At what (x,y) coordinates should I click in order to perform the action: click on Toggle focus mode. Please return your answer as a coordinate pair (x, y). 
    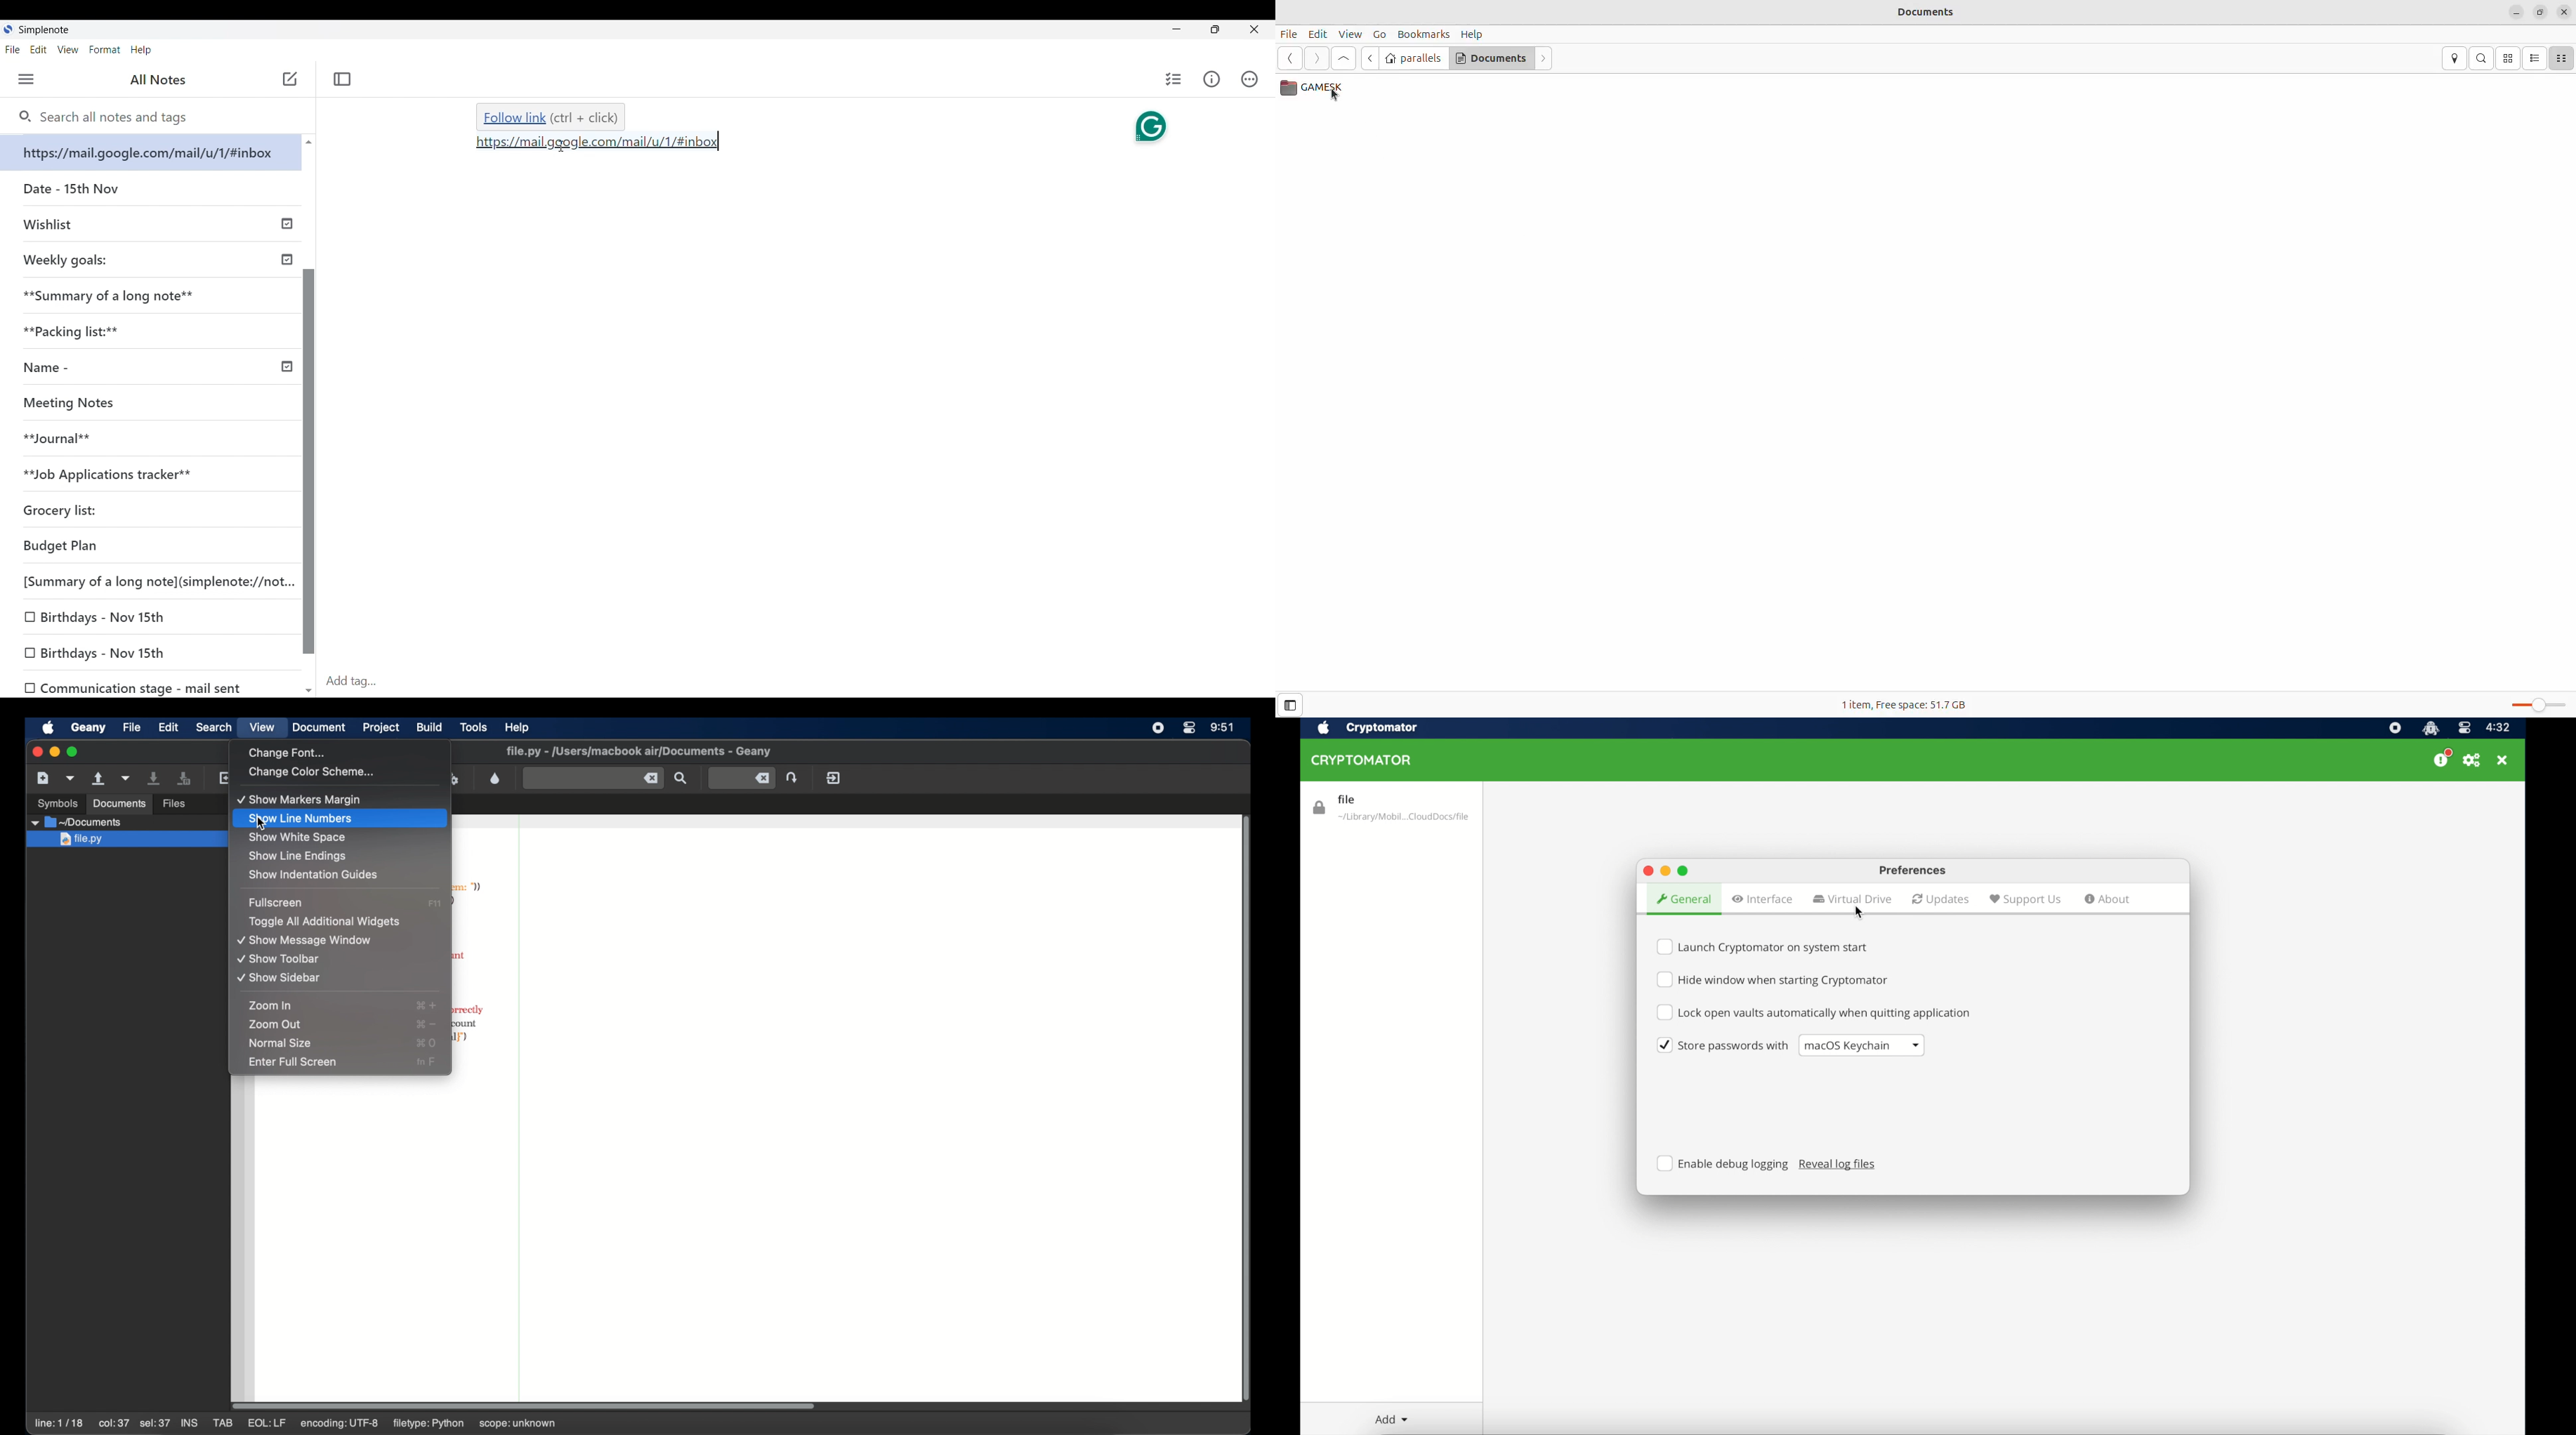
    Looking at the image, I should click on (343, 79).